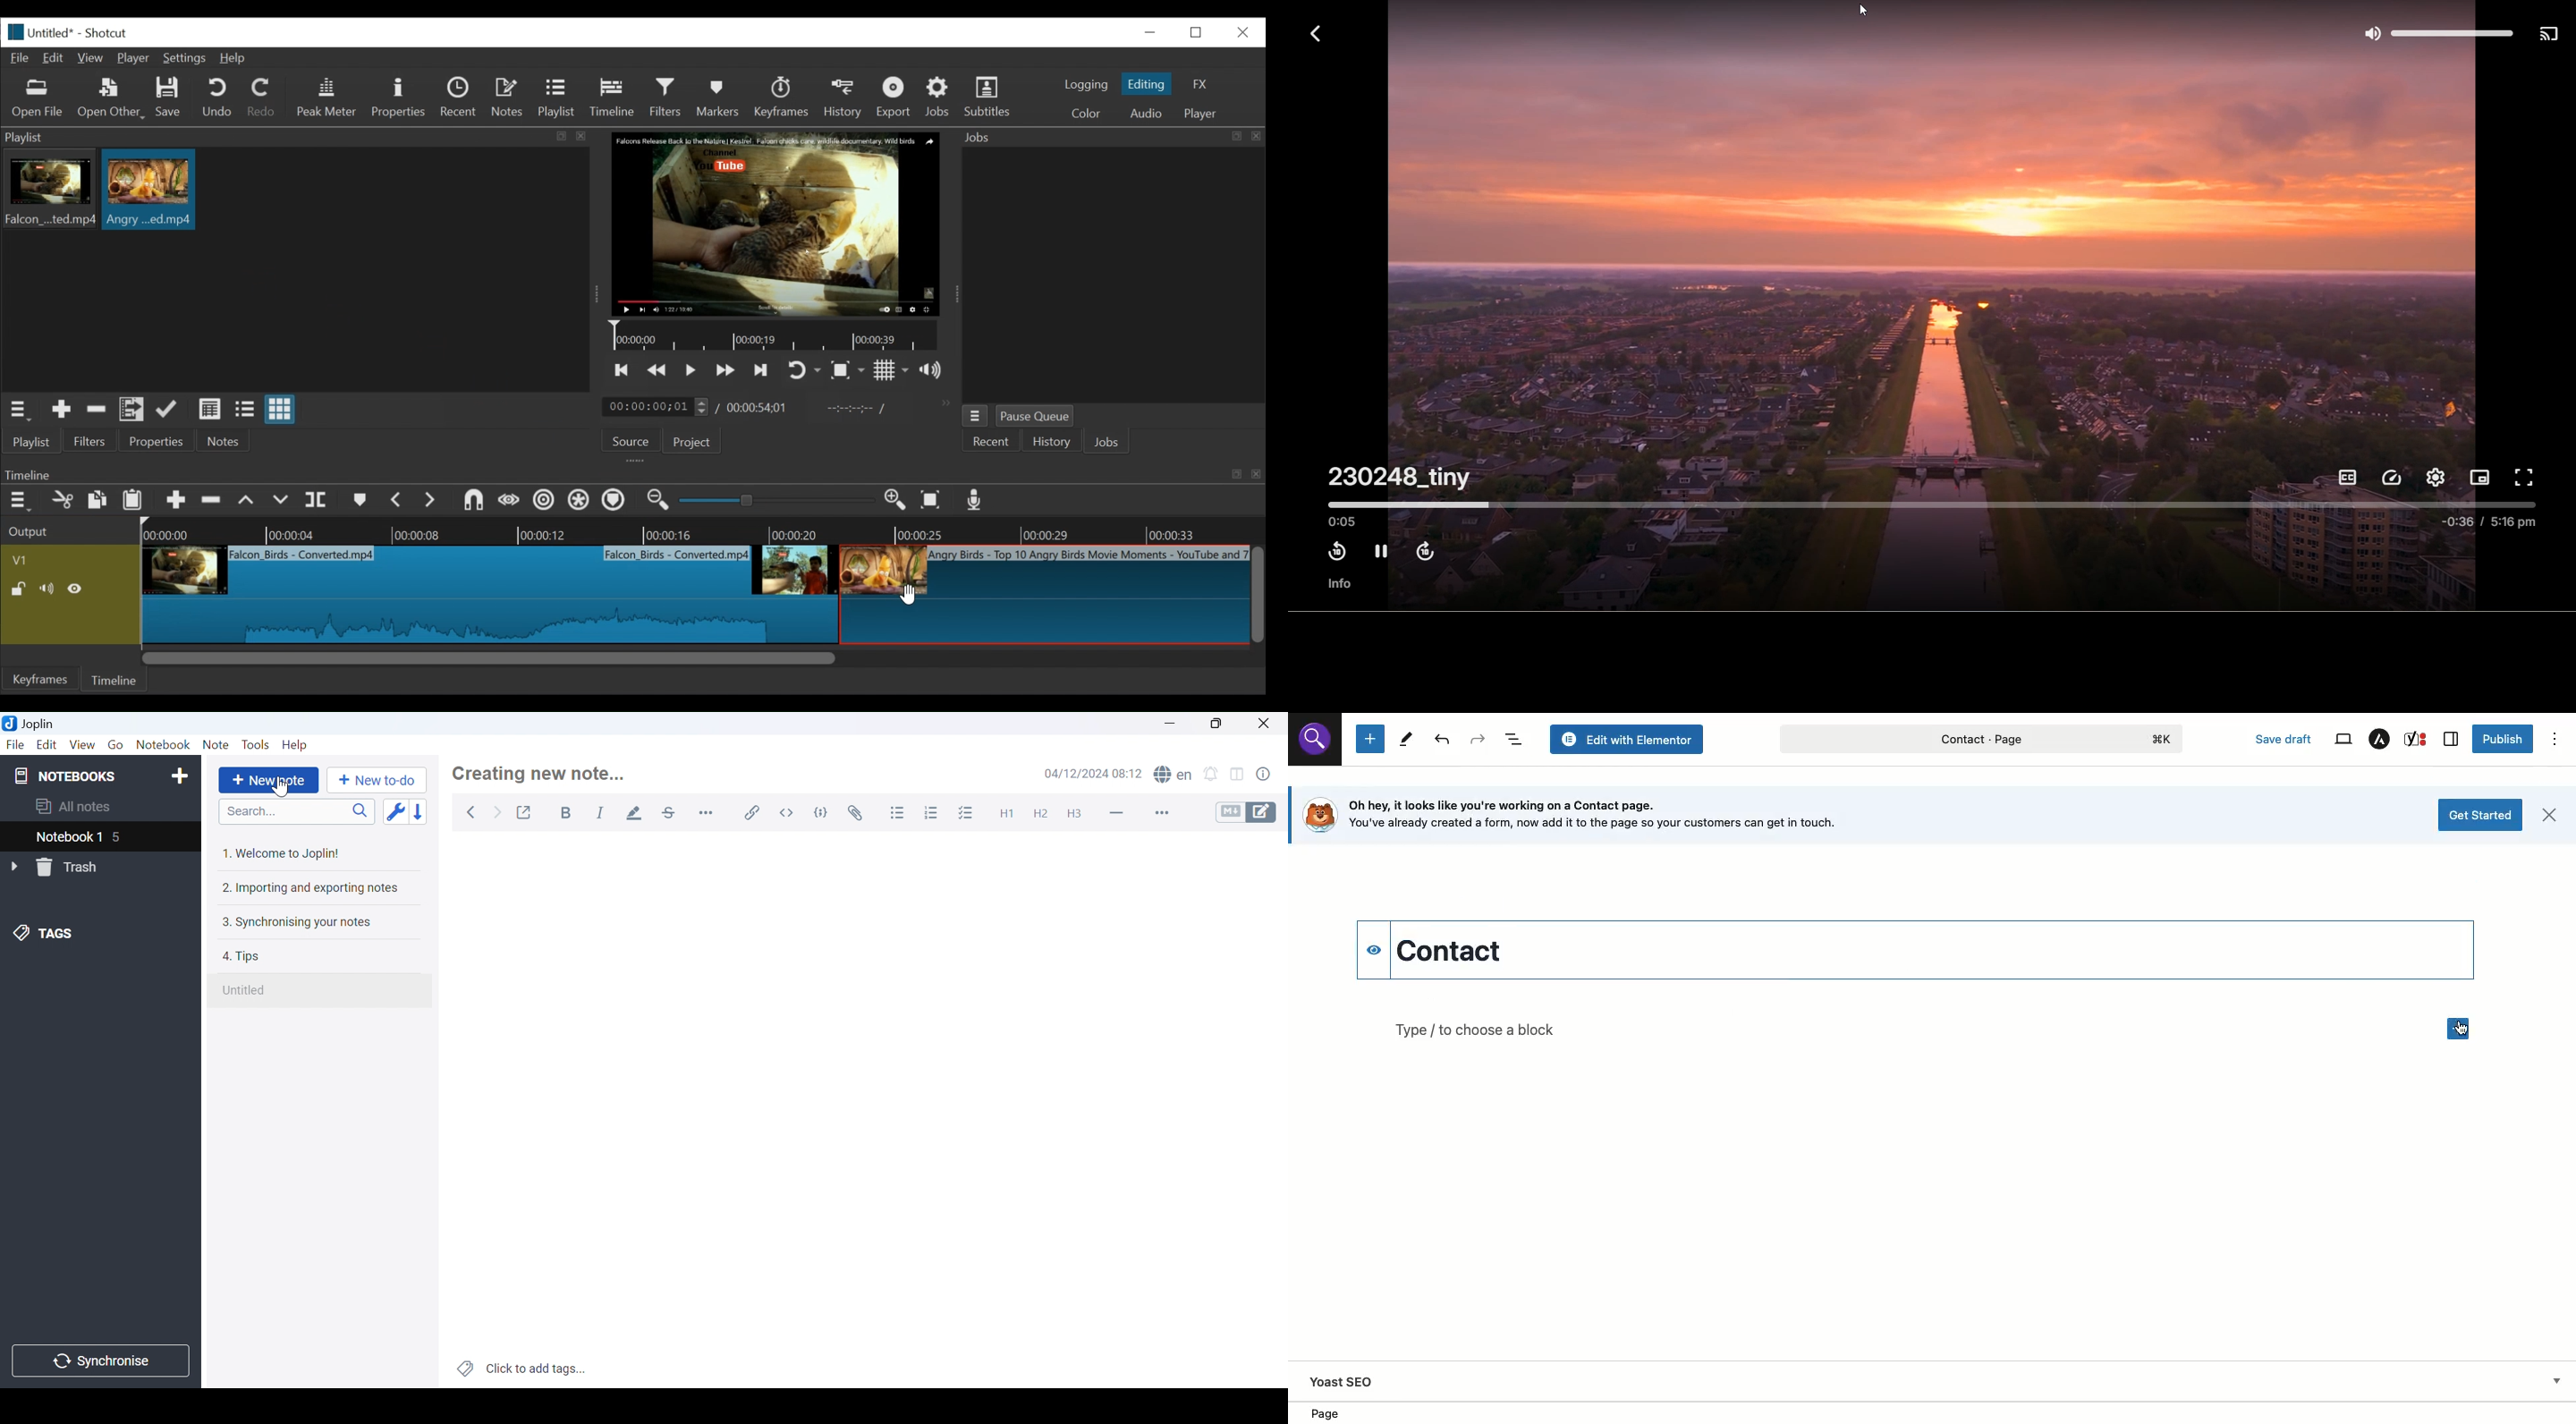  Describe the element at coordinates (257, 746) in the screenshot. I see `Tools` at that location.